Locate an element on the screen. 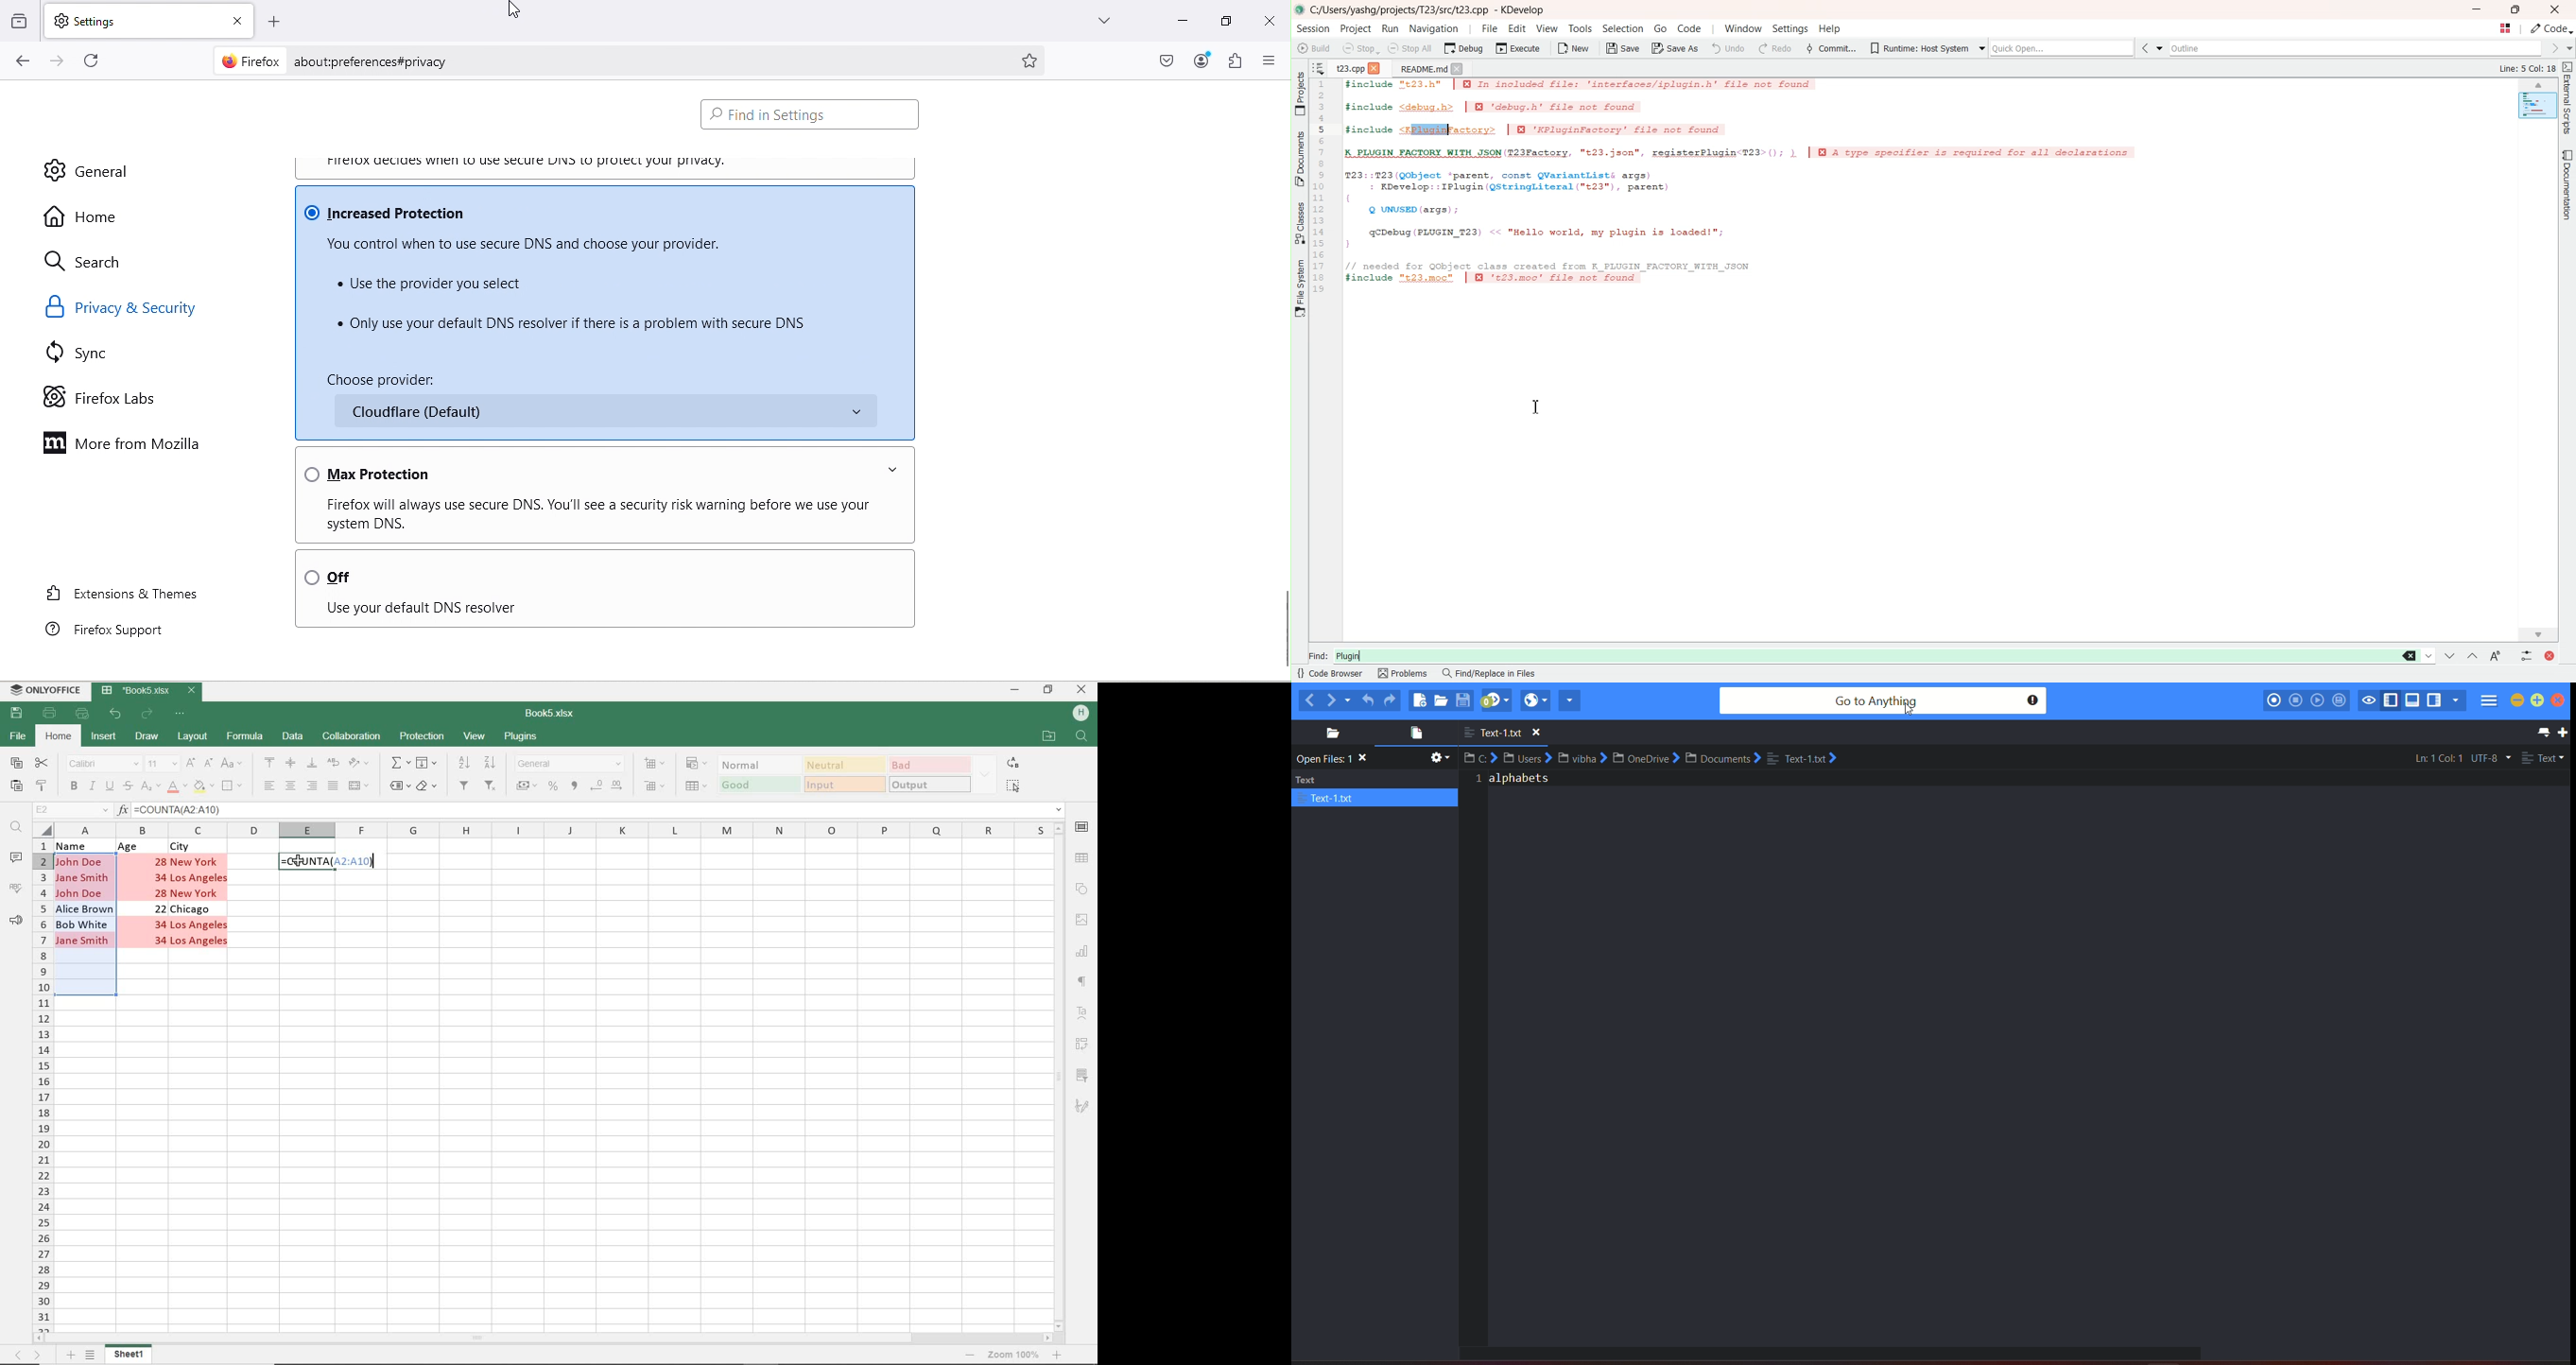 The image size is (2576, 1372). Firefox will always use secure DNS . You'll see a security risk warning before we use your system DNS is located at coordinates (601, 515).